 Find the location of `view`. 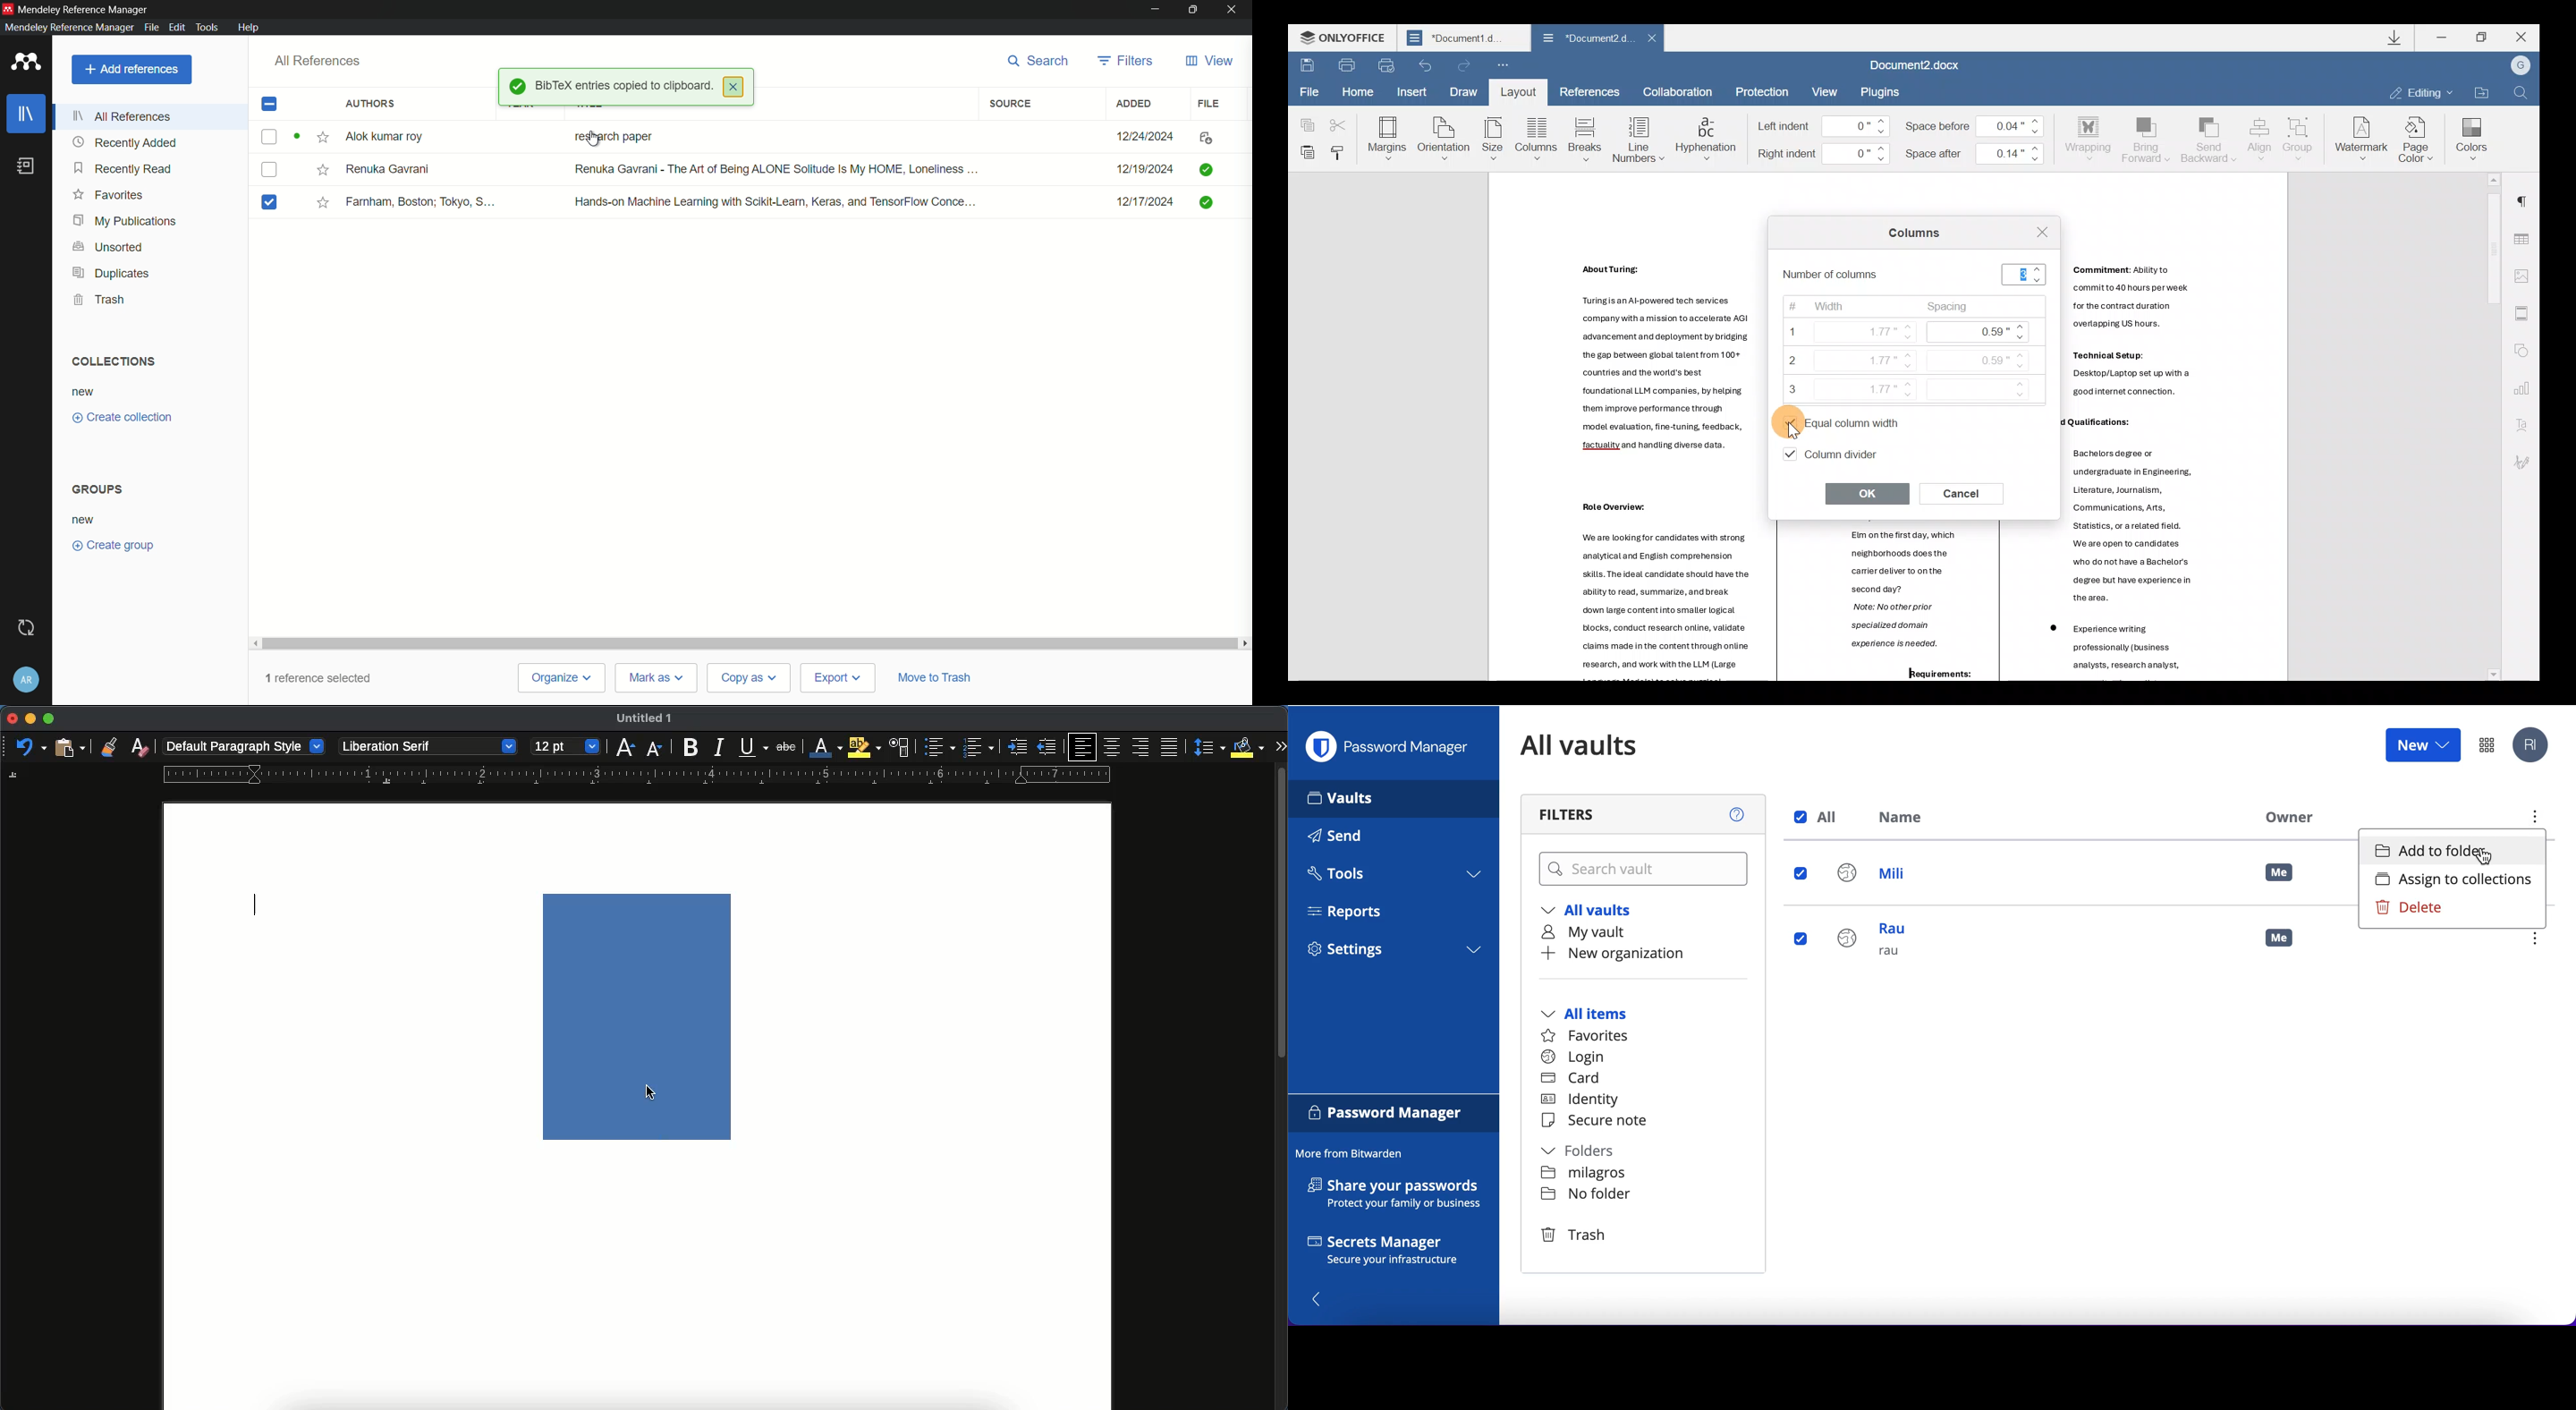

view is located at coordinates (1209, 61).